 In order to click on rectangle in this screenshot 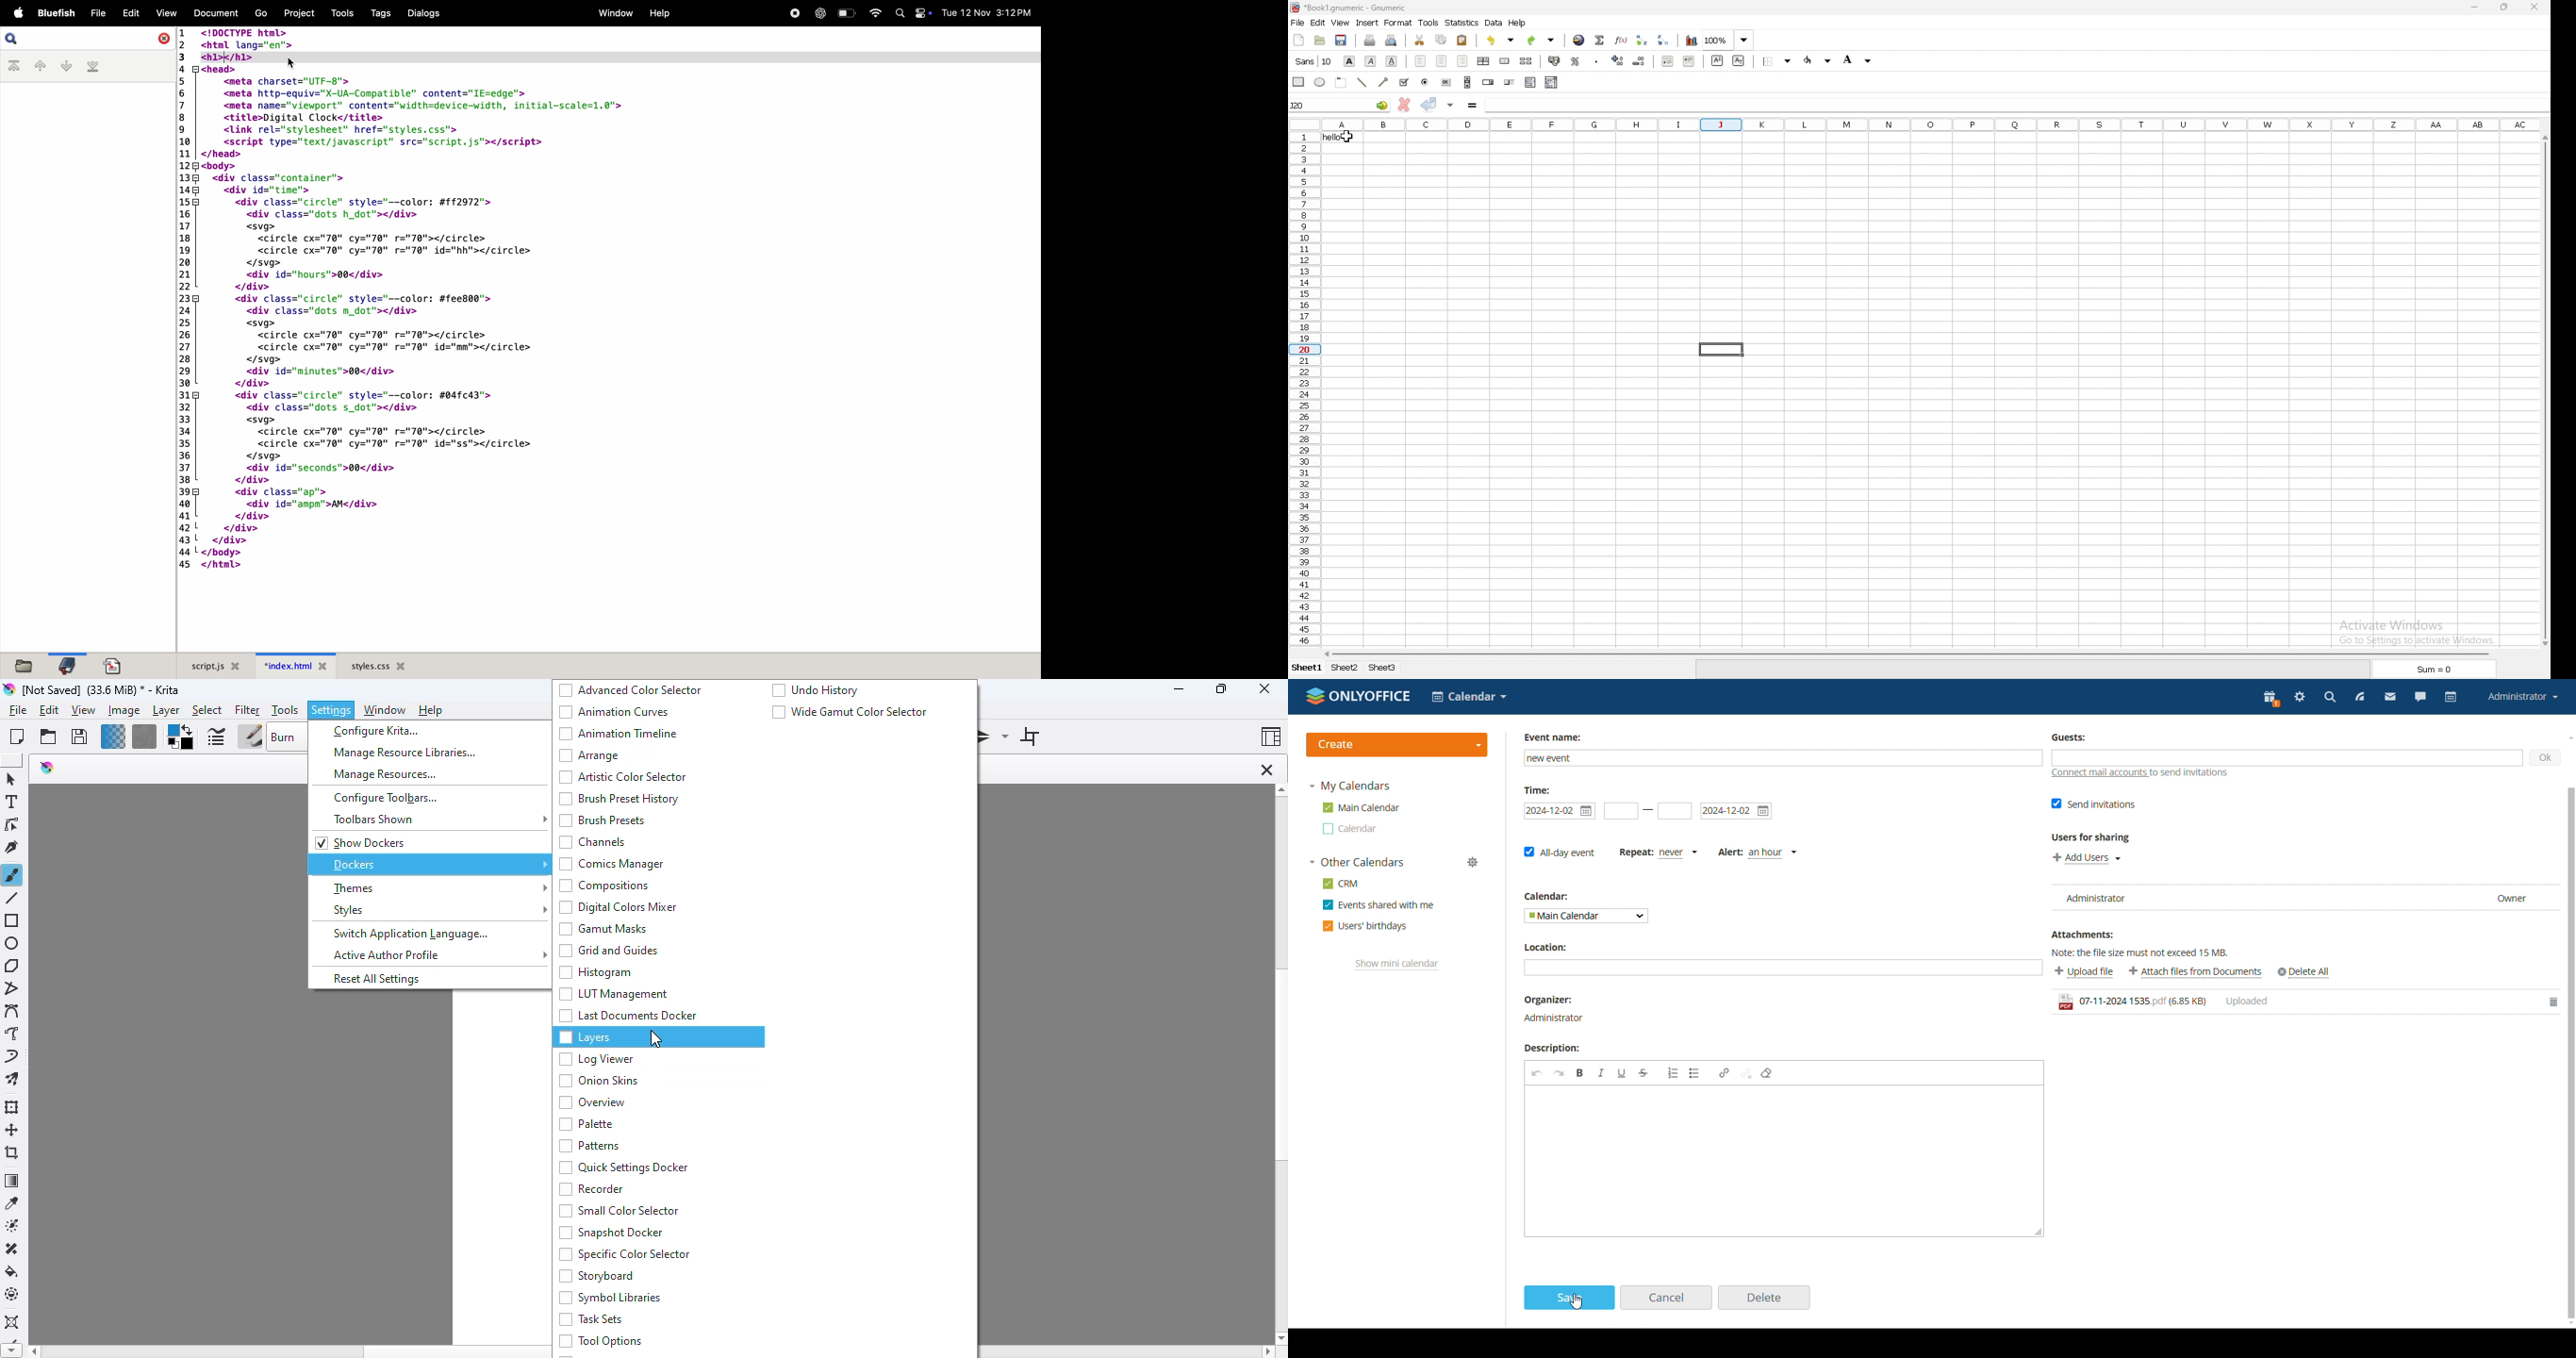, I will do `click(1299, 81)`.